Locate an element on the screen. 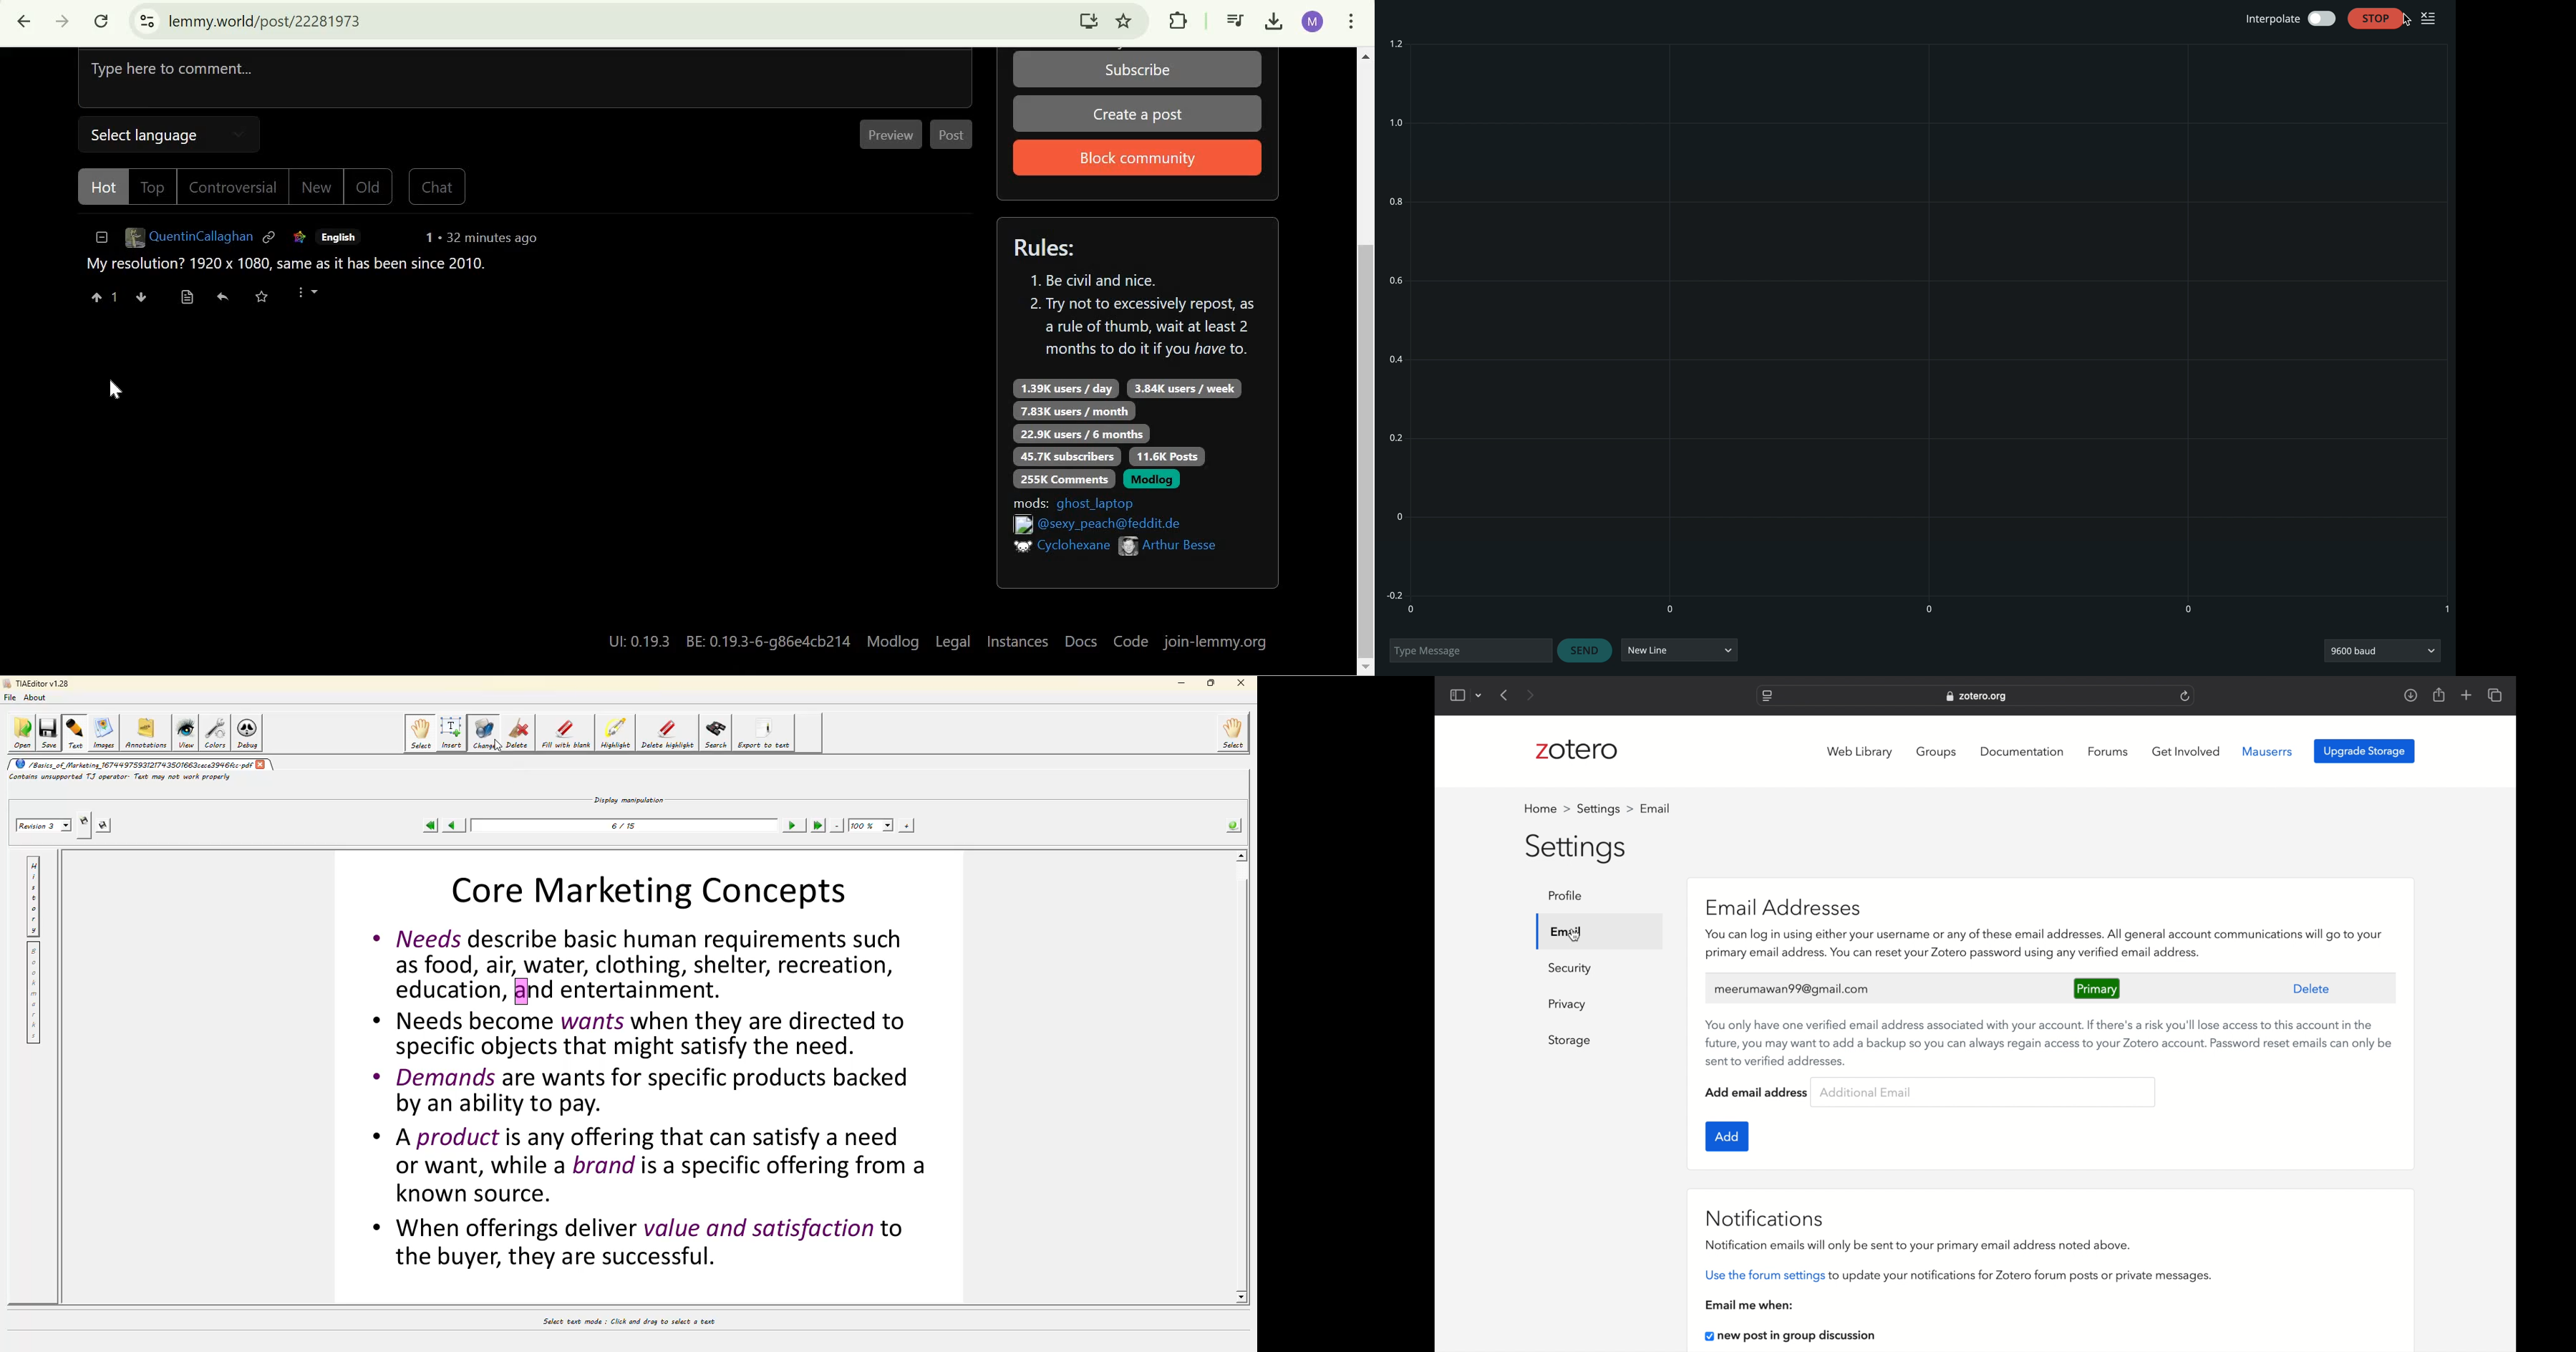 The height and width of the screenshot is (1372, 2576). Top is located at coordinates (150, 188).